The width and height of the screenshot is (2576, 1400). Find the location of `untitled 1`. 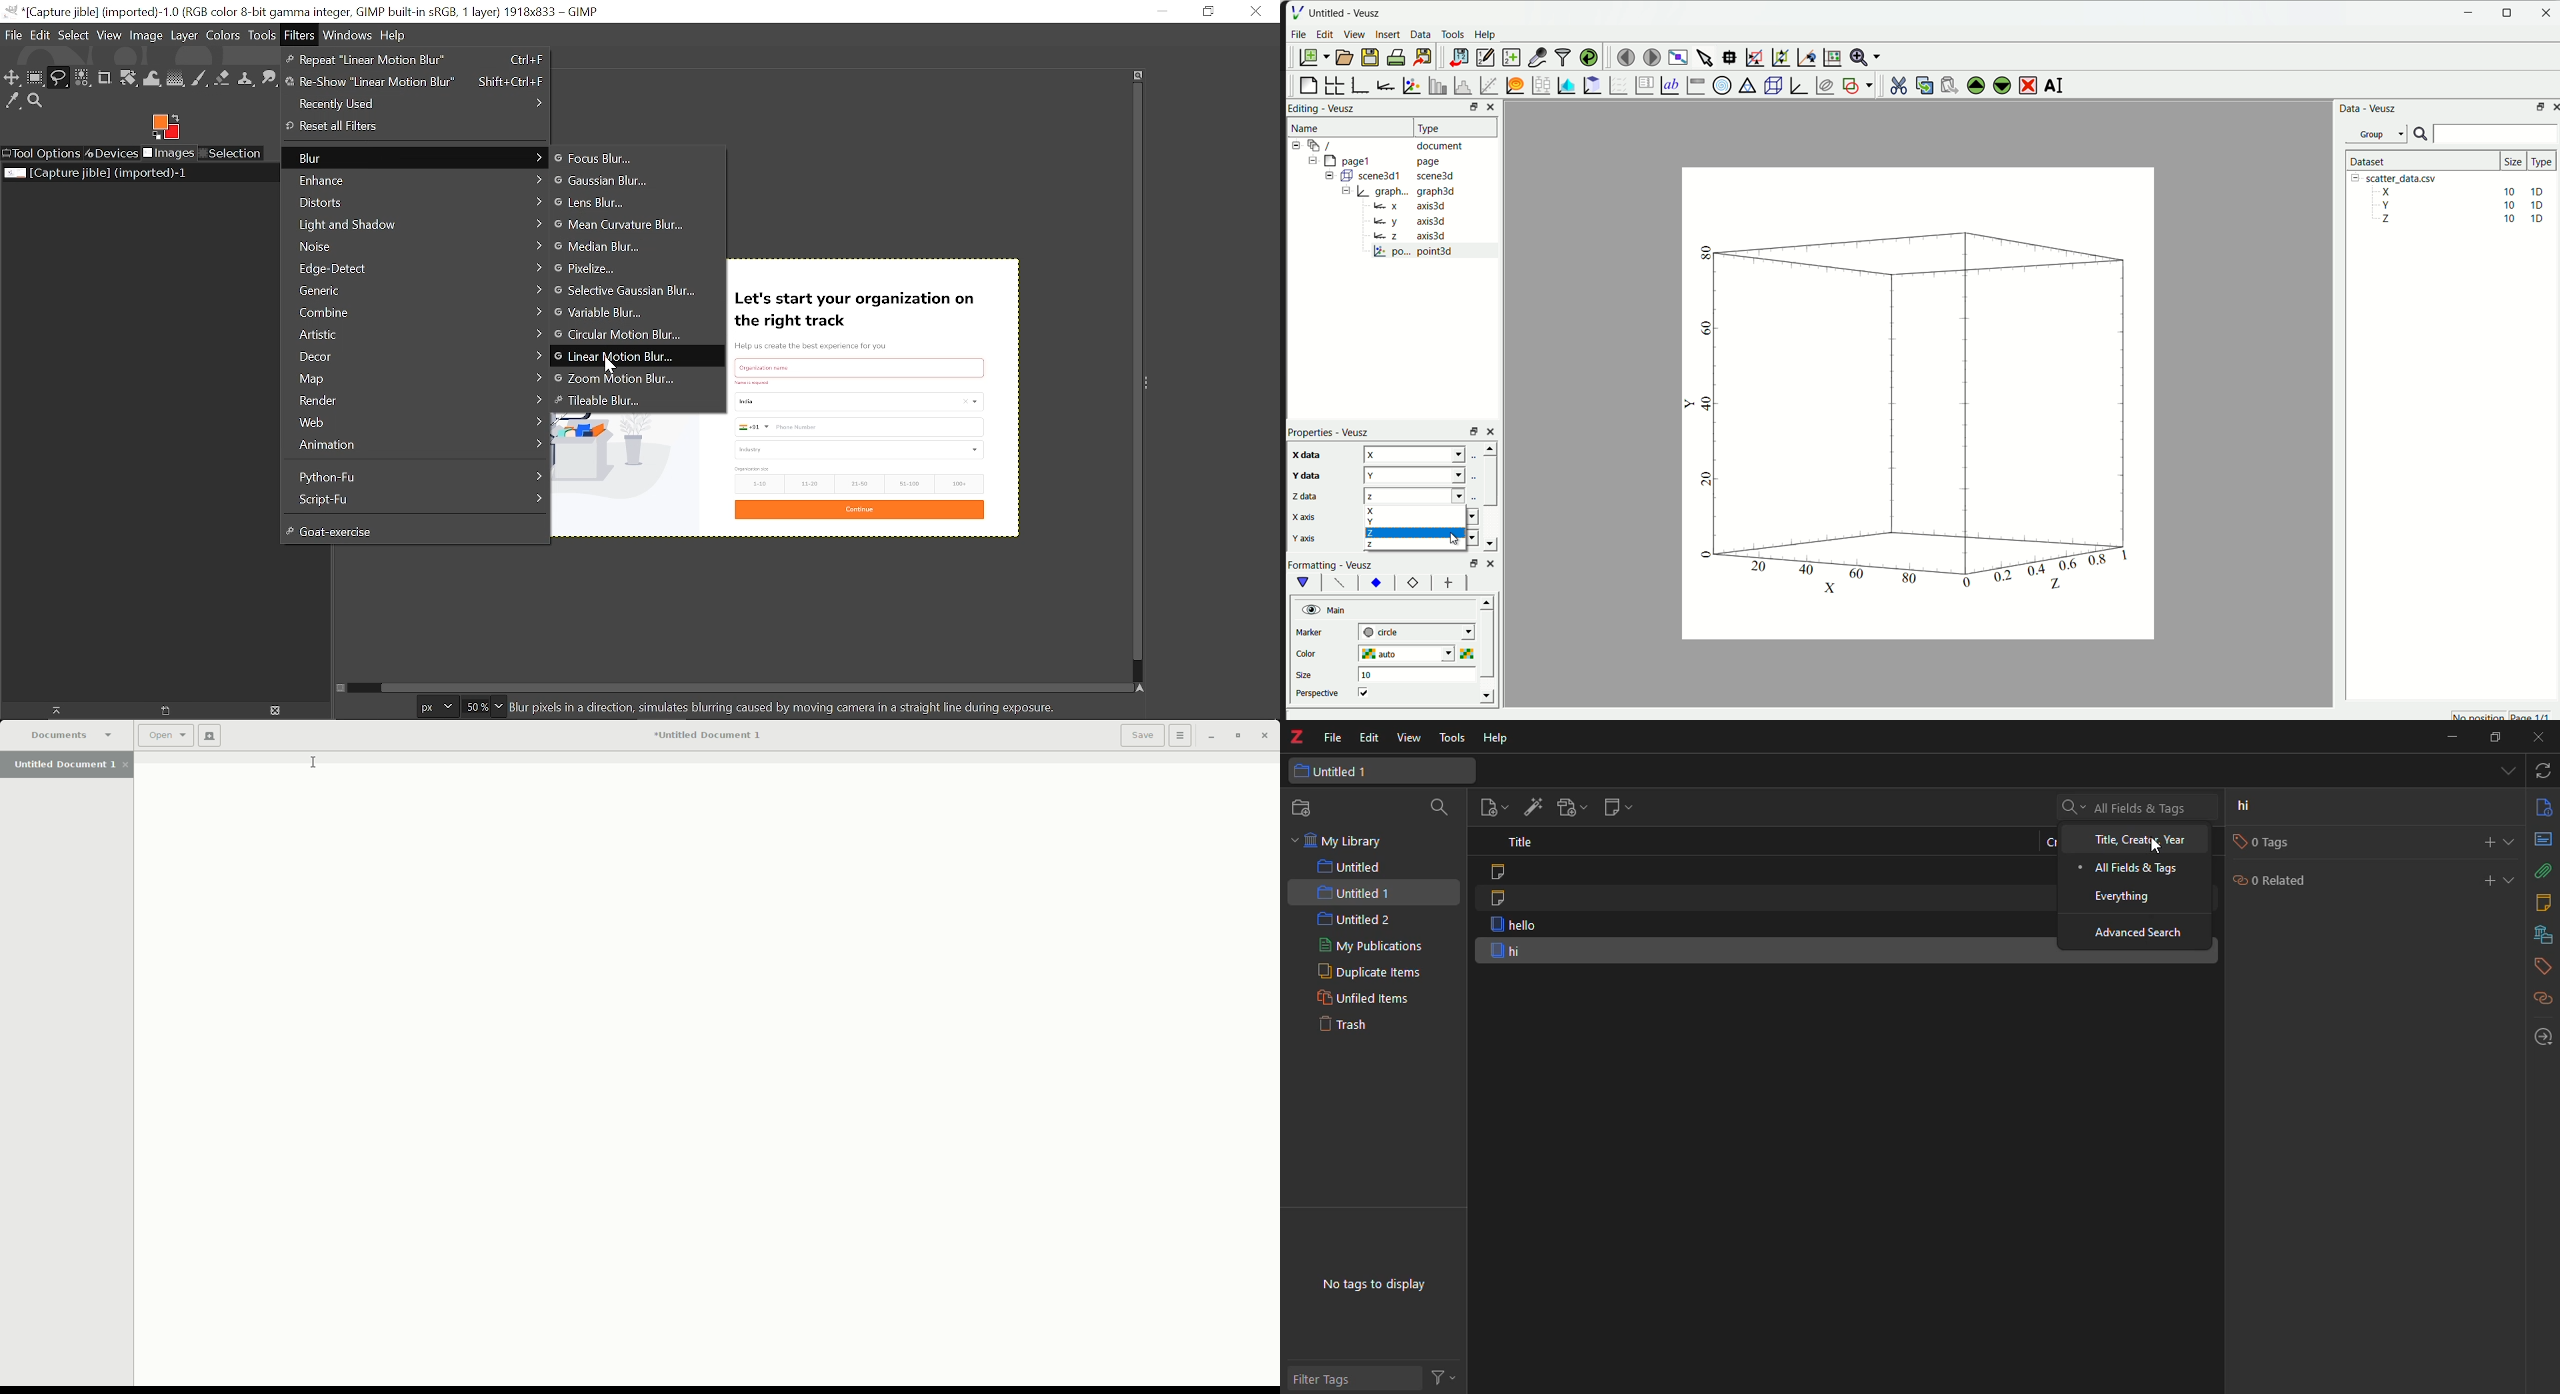

untitled 1 is located at coordinates (1357, 892).